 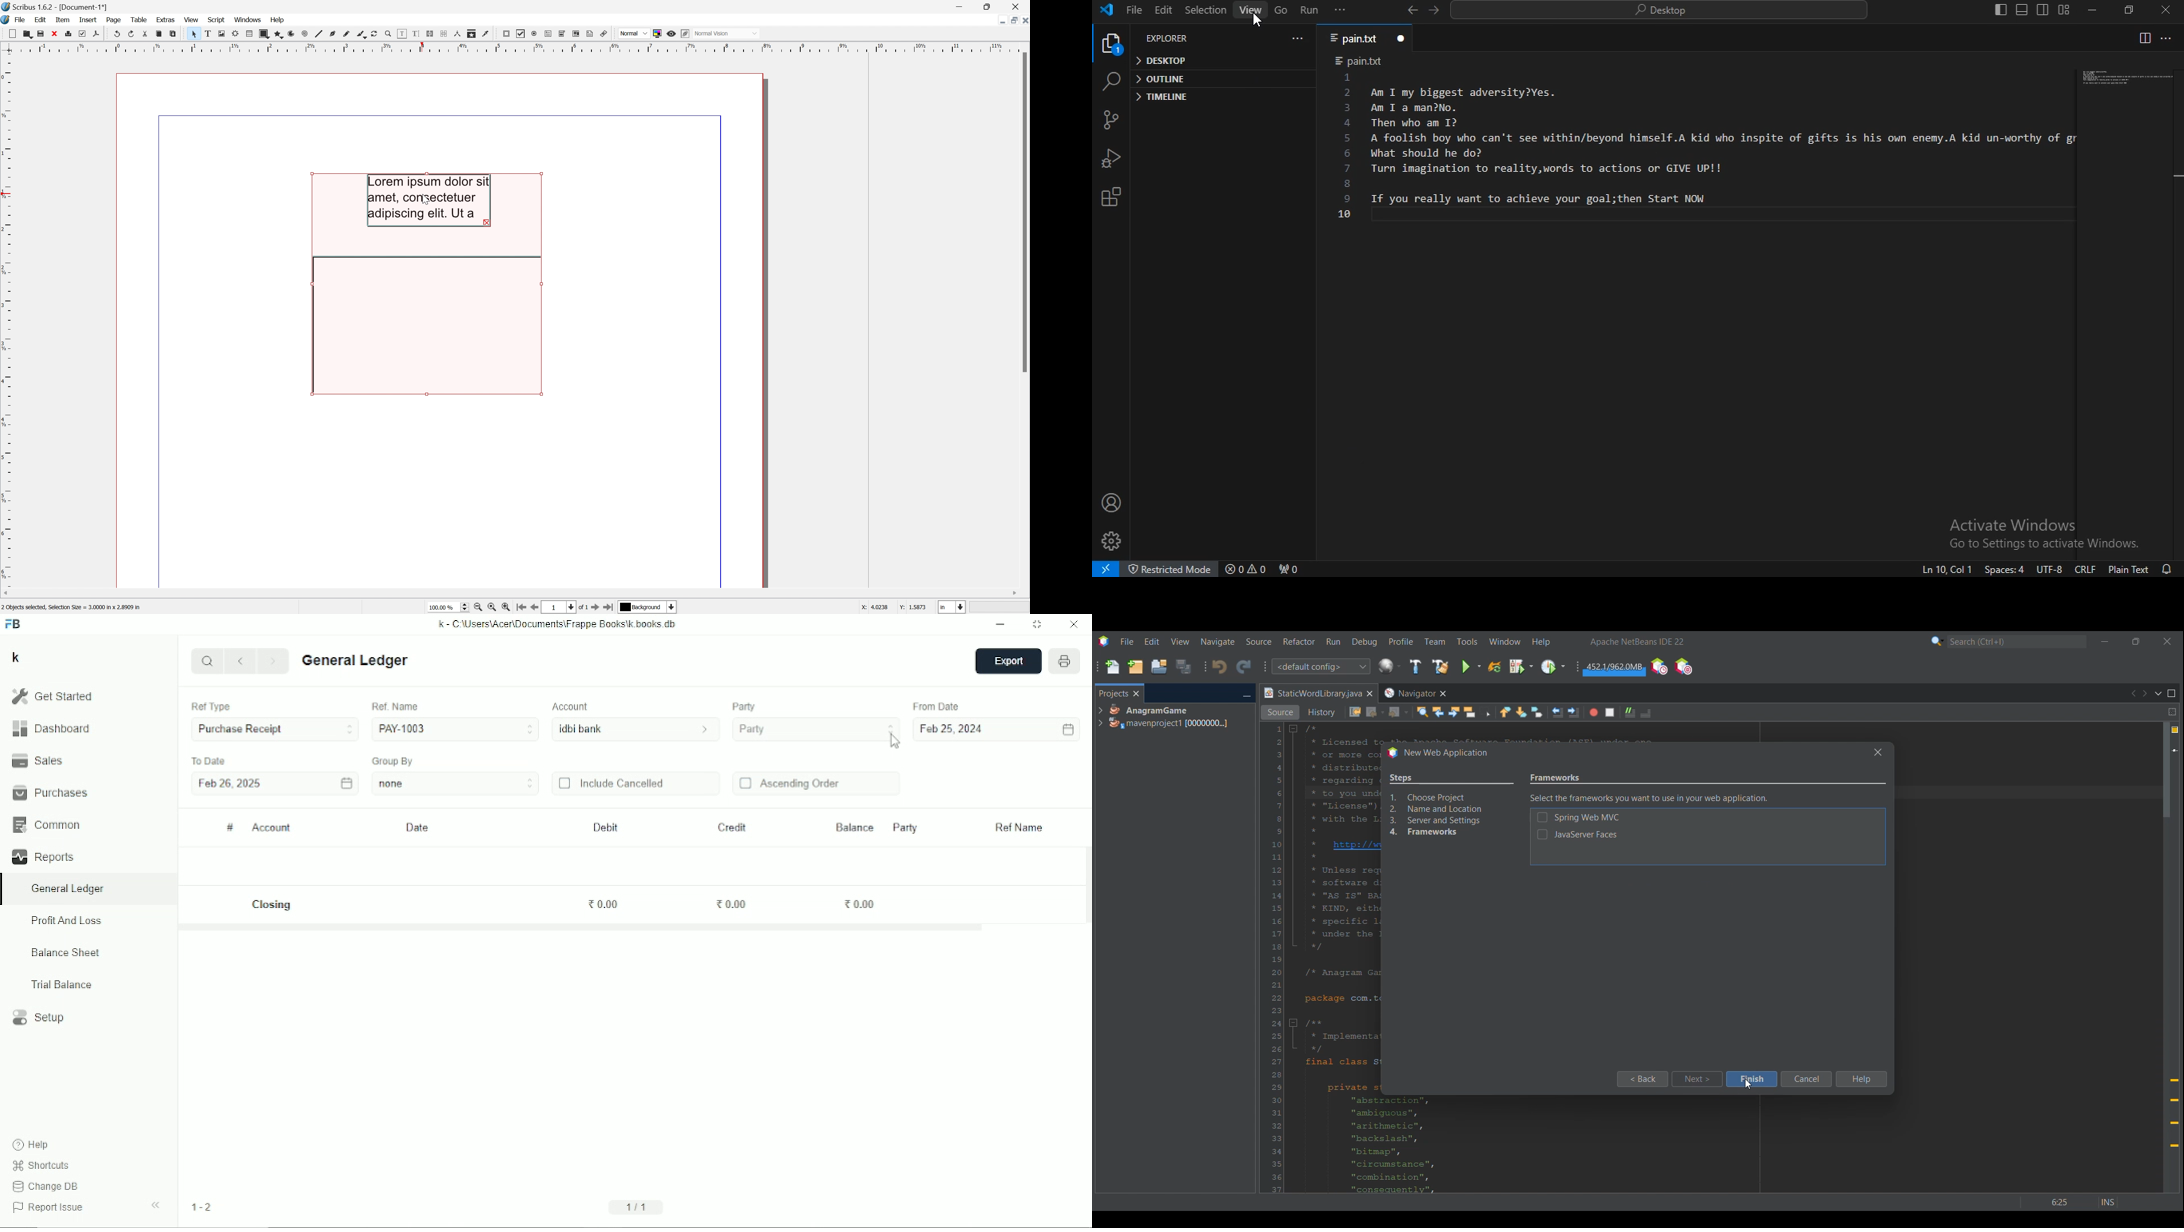 What do you see at coordinates (249, 33) in the screenshot?
I see `Table` at bounding box center [249, 33].